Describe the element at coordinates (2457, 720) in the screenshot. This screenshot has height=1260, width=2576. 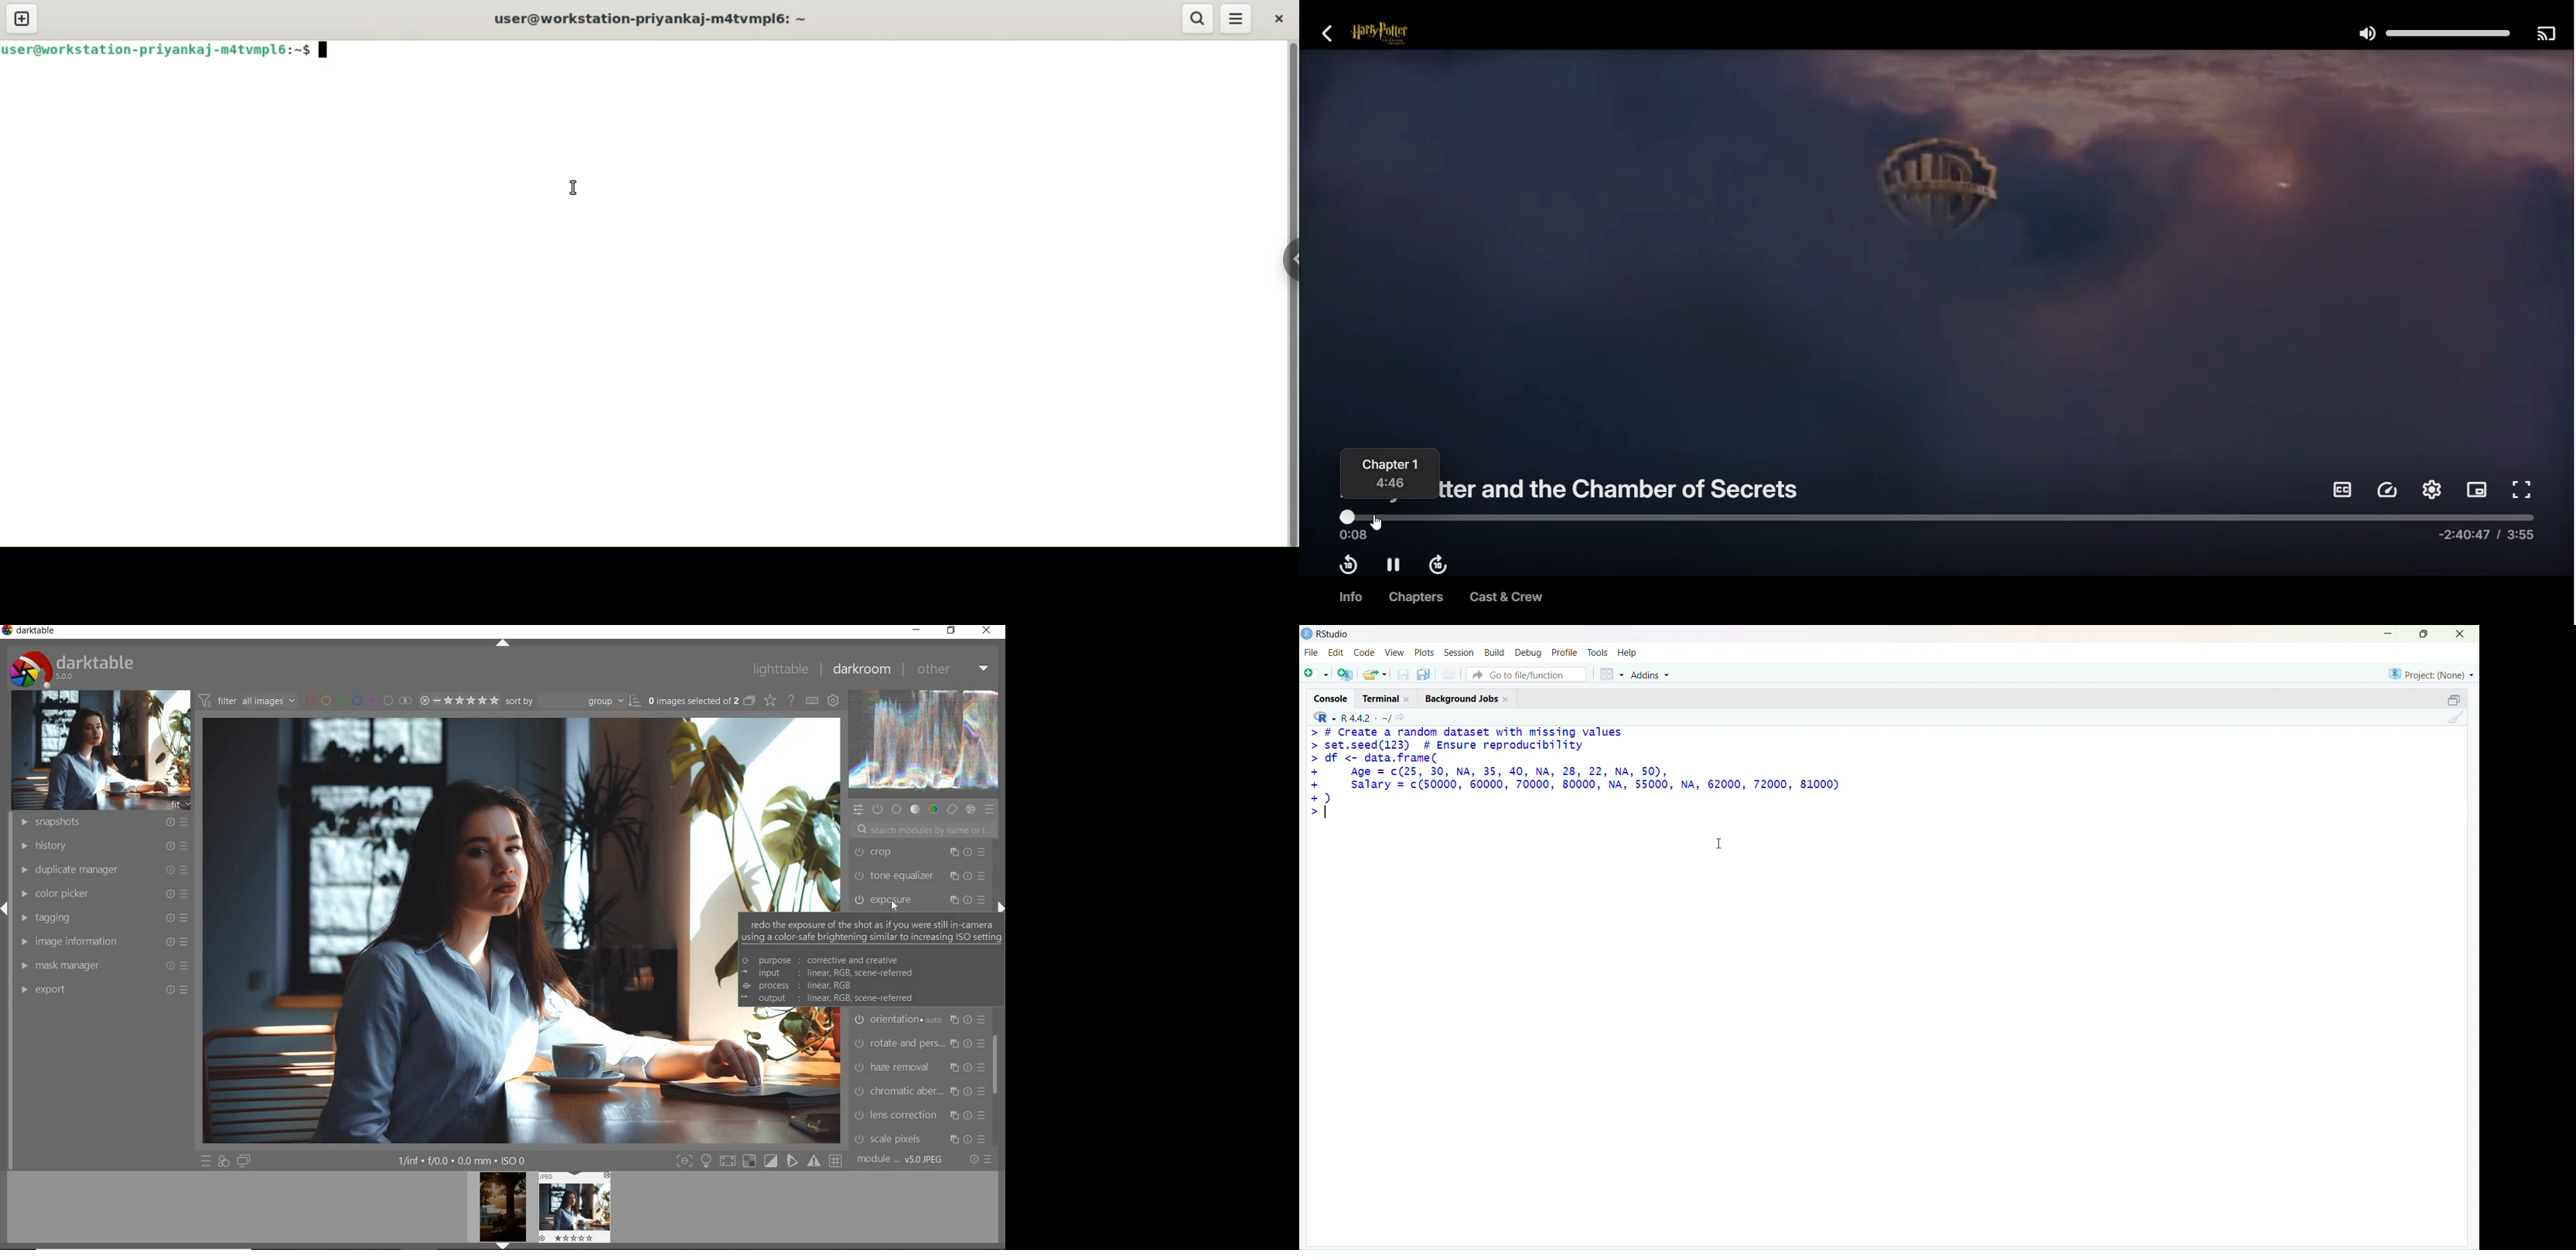
I see `clear console ` at that location.